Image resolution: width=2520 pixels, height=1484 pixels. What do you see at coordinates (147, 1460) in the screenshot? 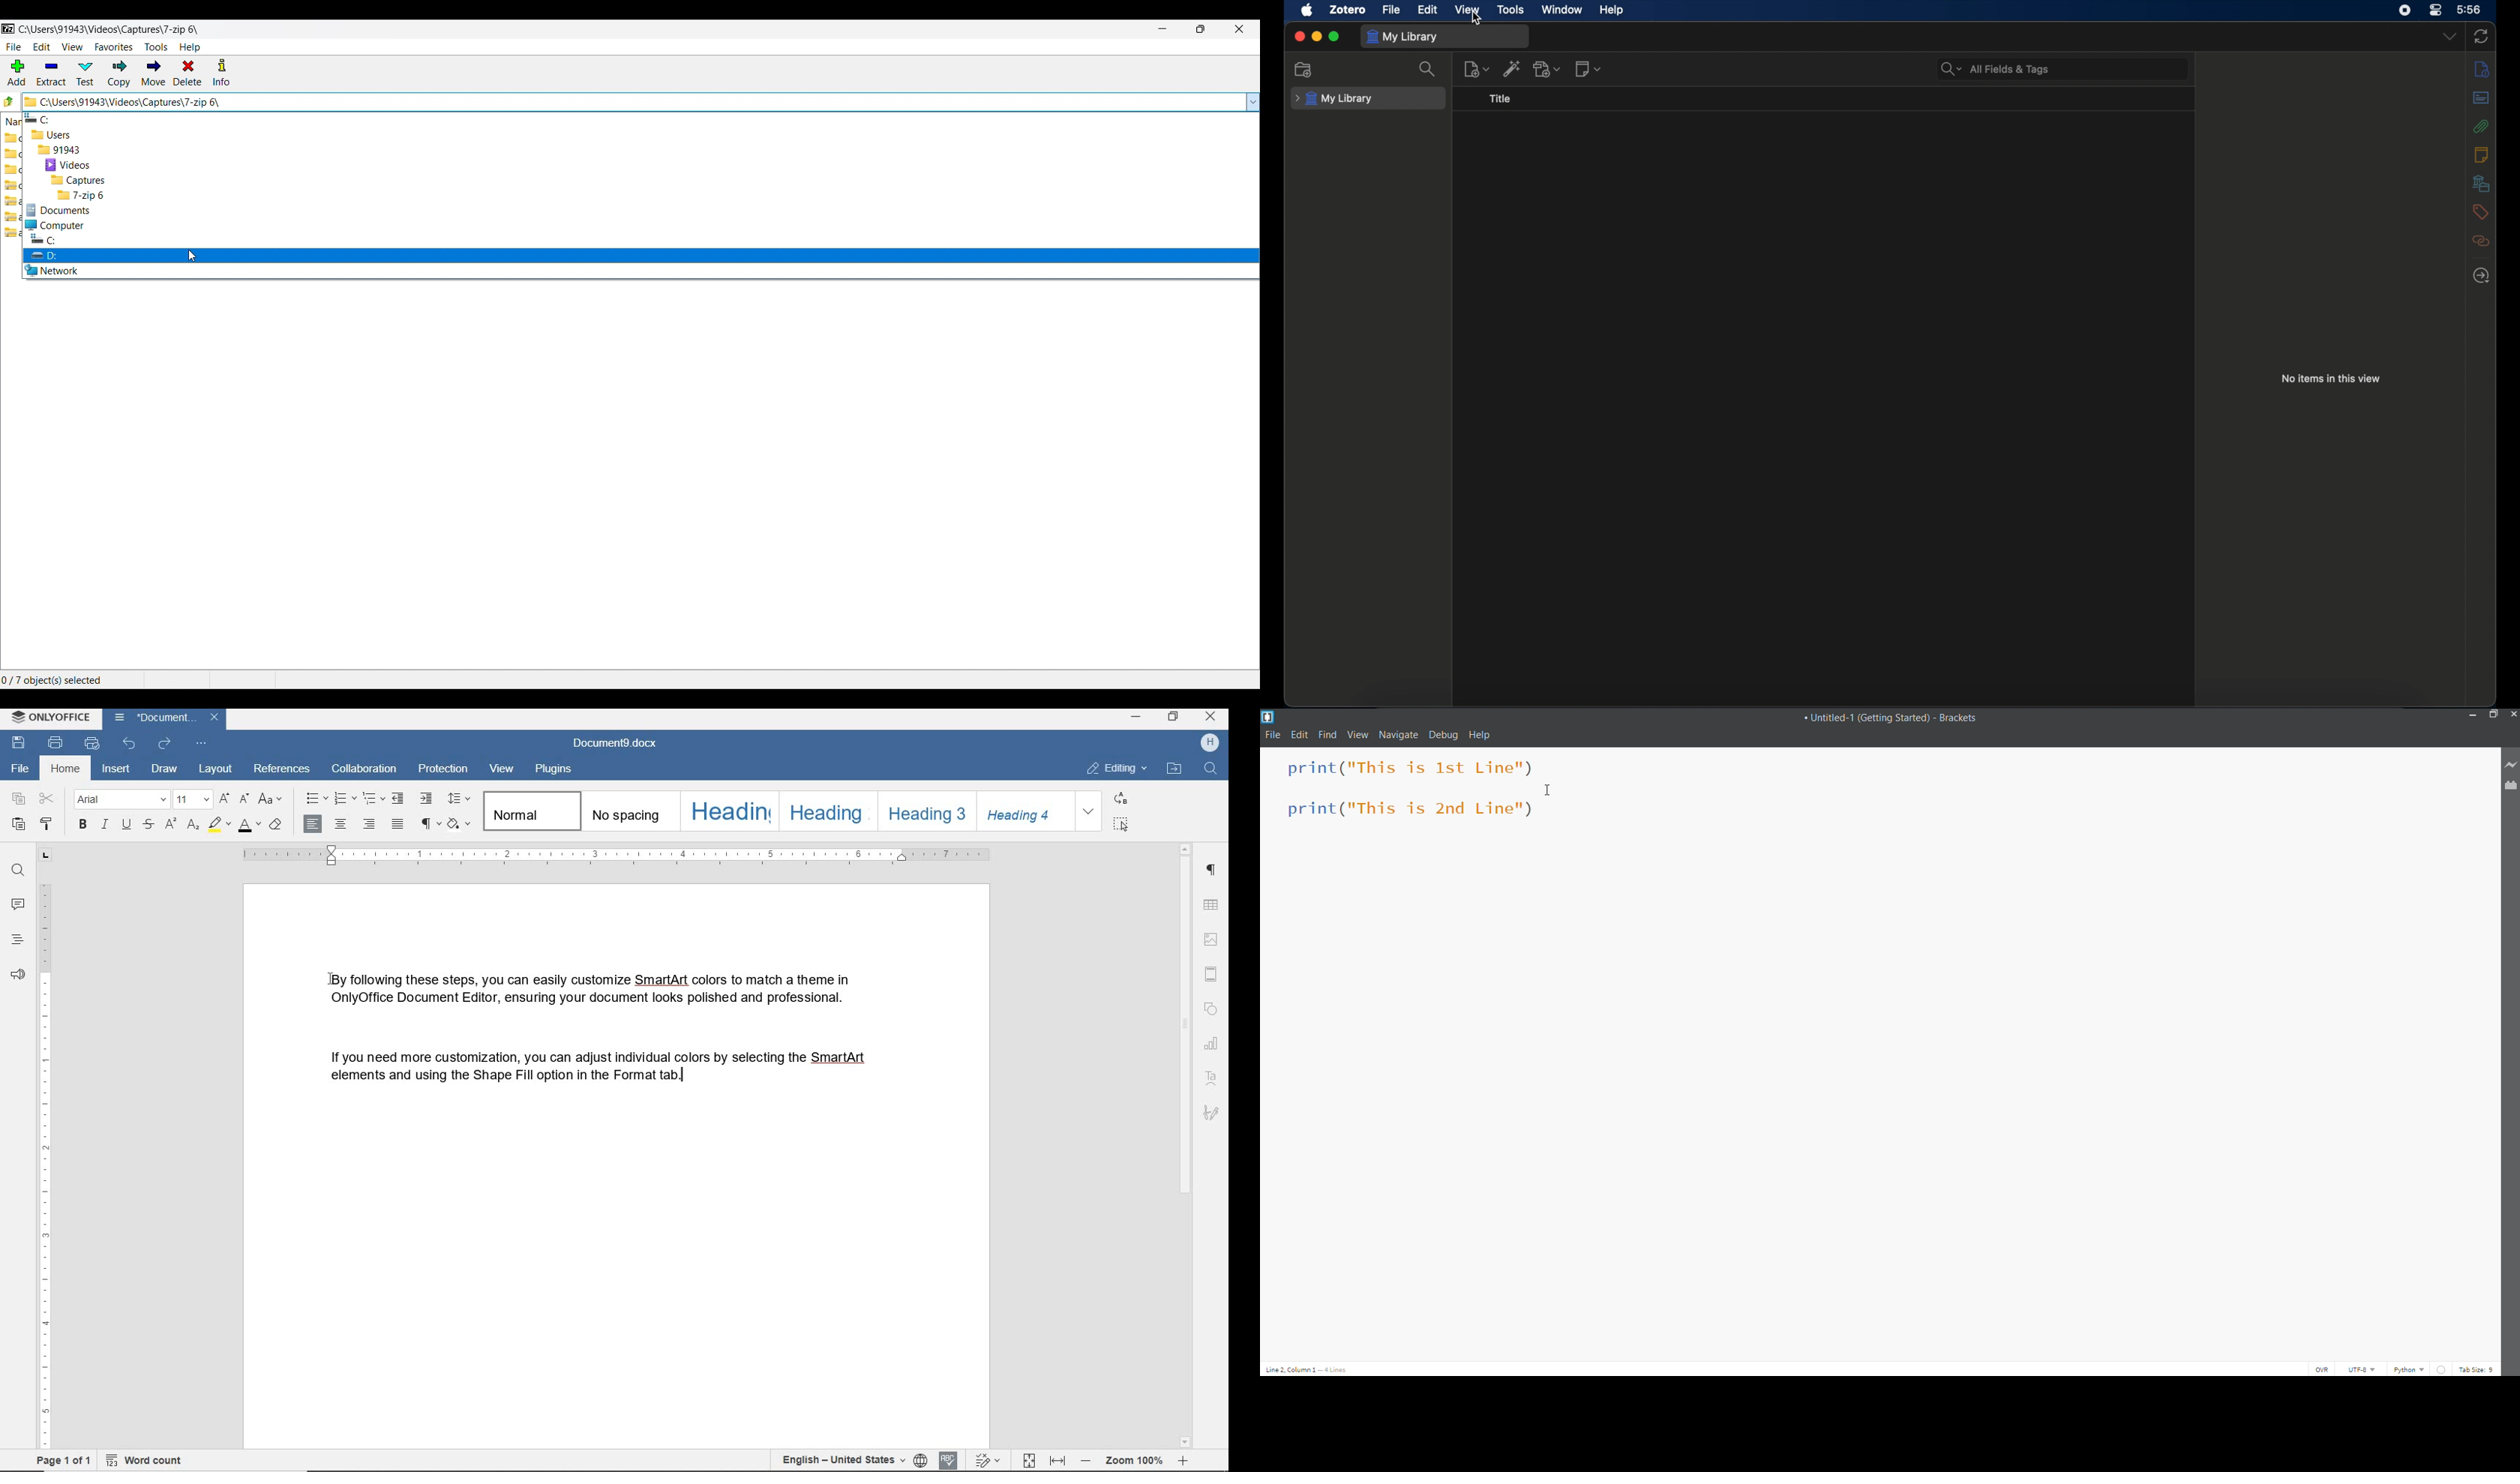
I see `word count` at bounding box center [147, 1460].